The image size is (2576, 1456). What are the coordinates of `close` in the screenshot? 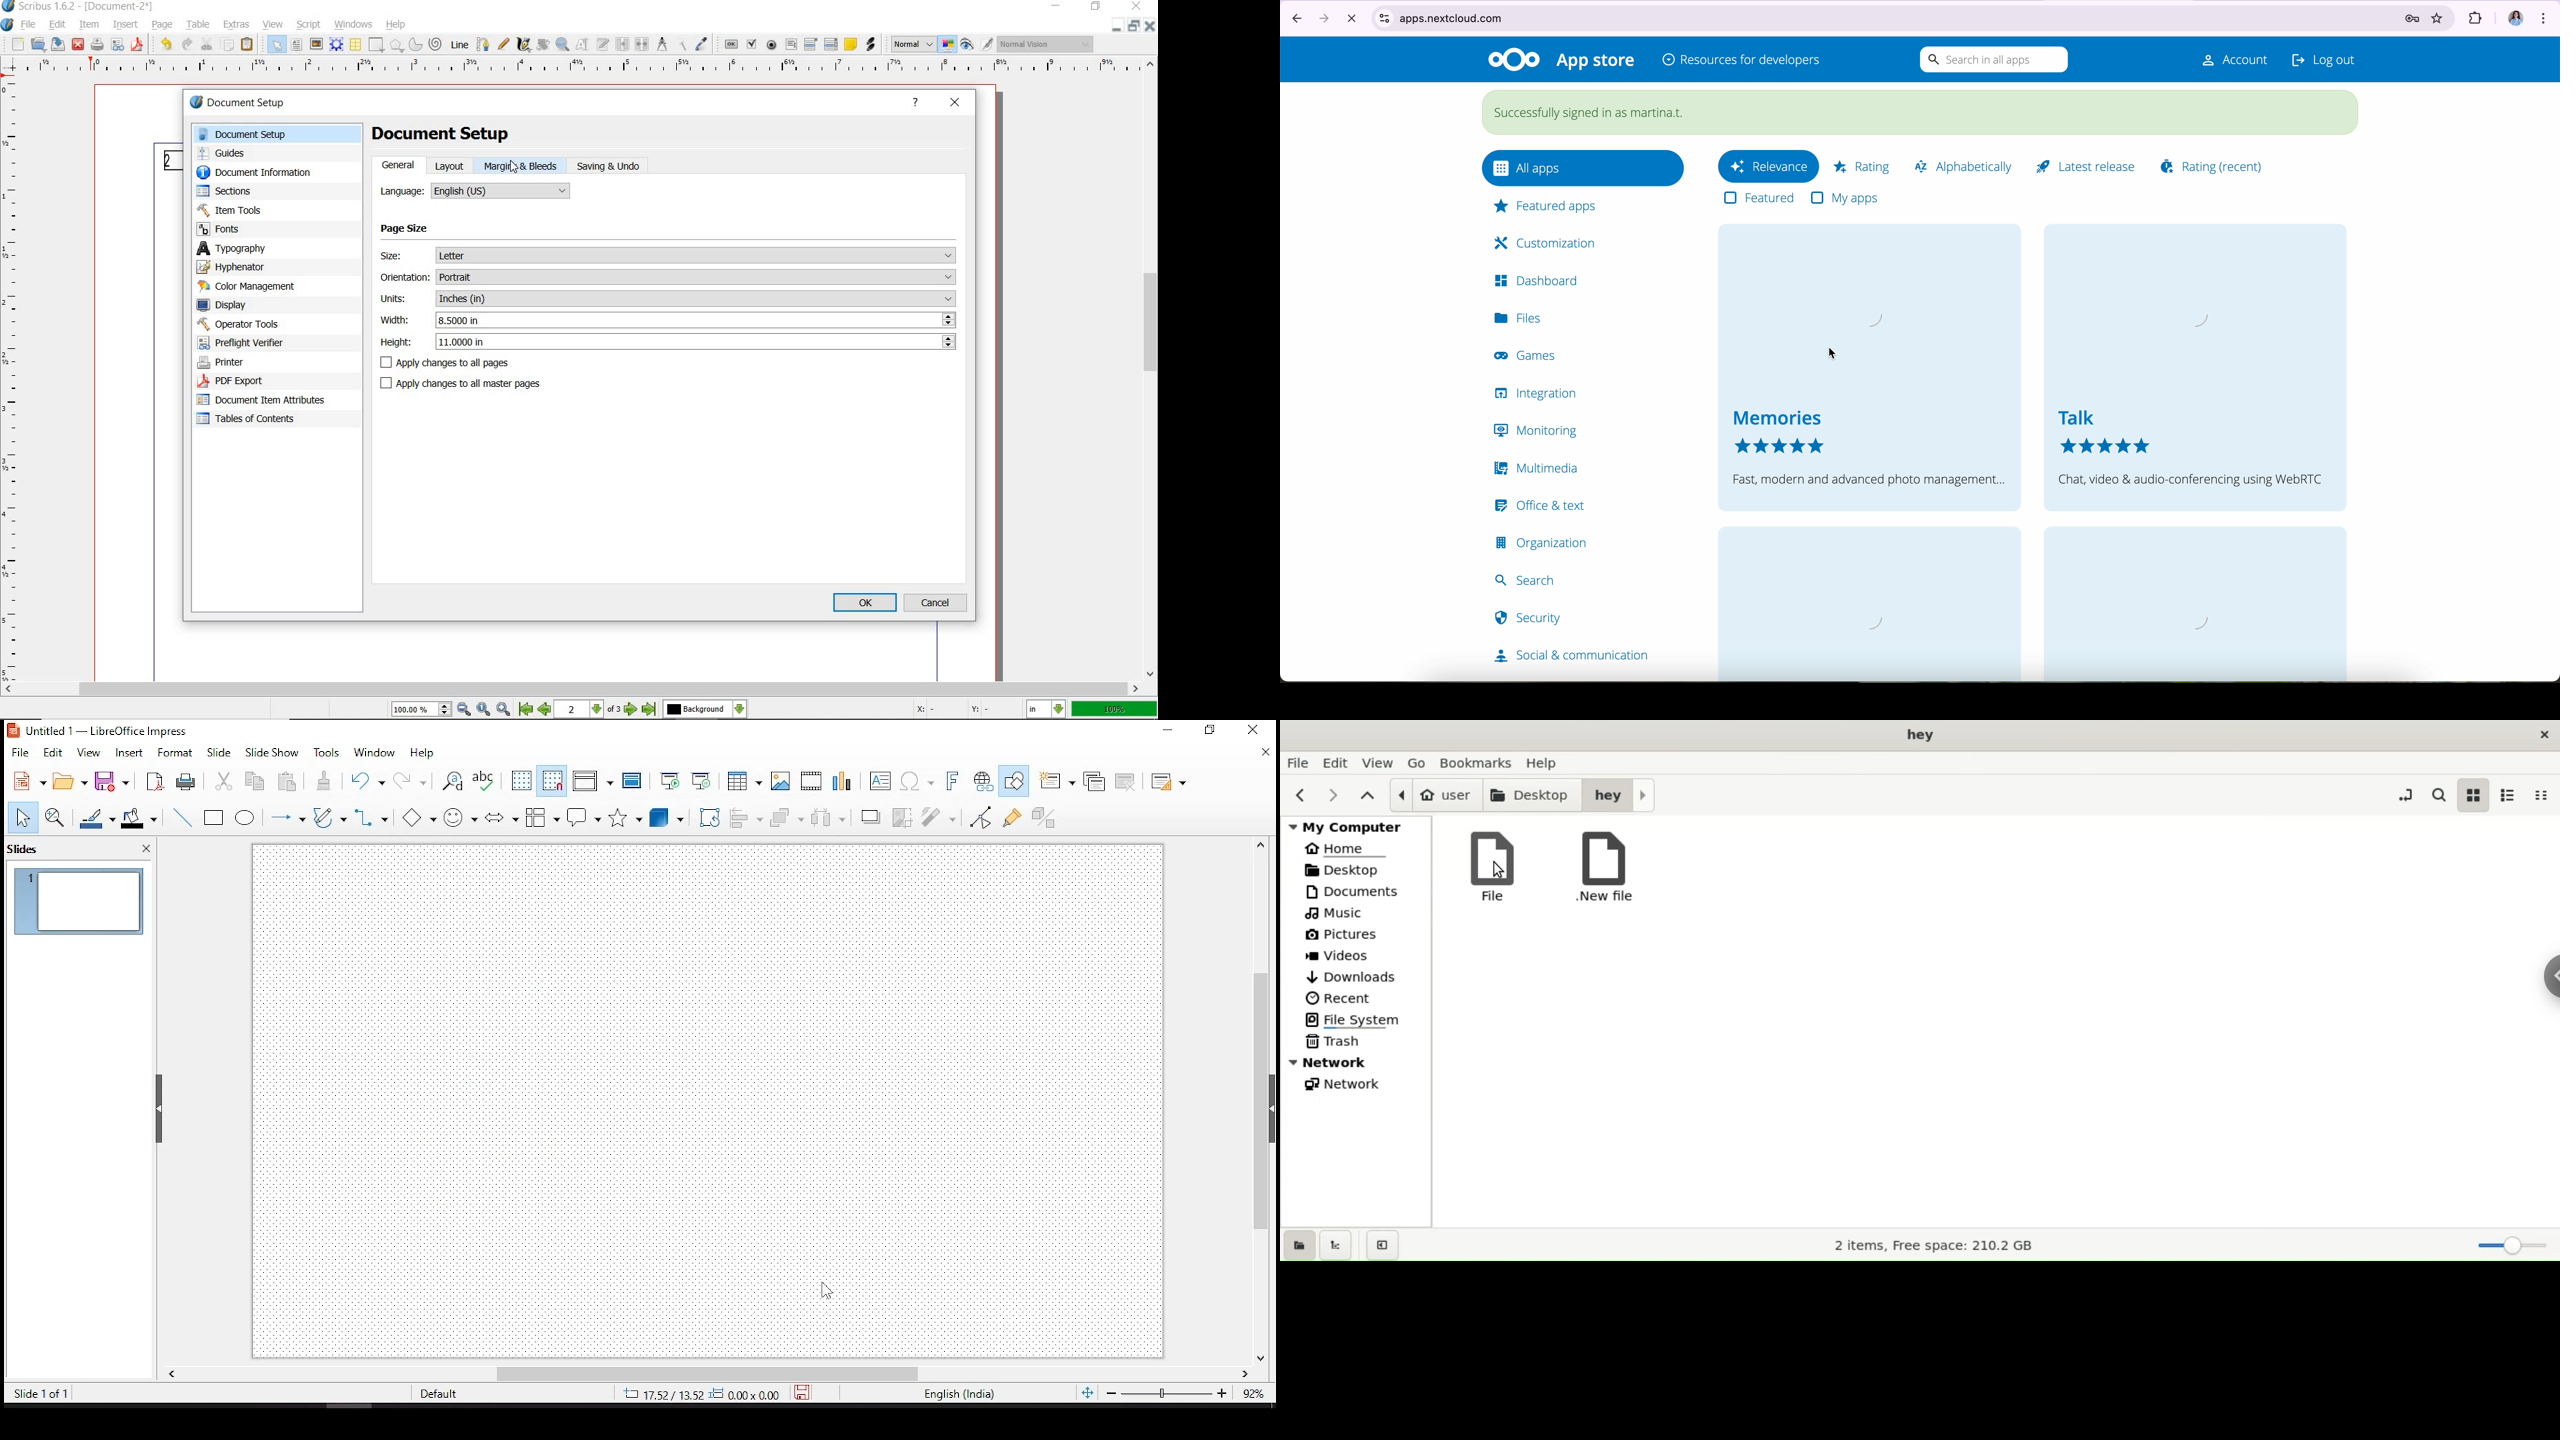 It's located at (78, 44).